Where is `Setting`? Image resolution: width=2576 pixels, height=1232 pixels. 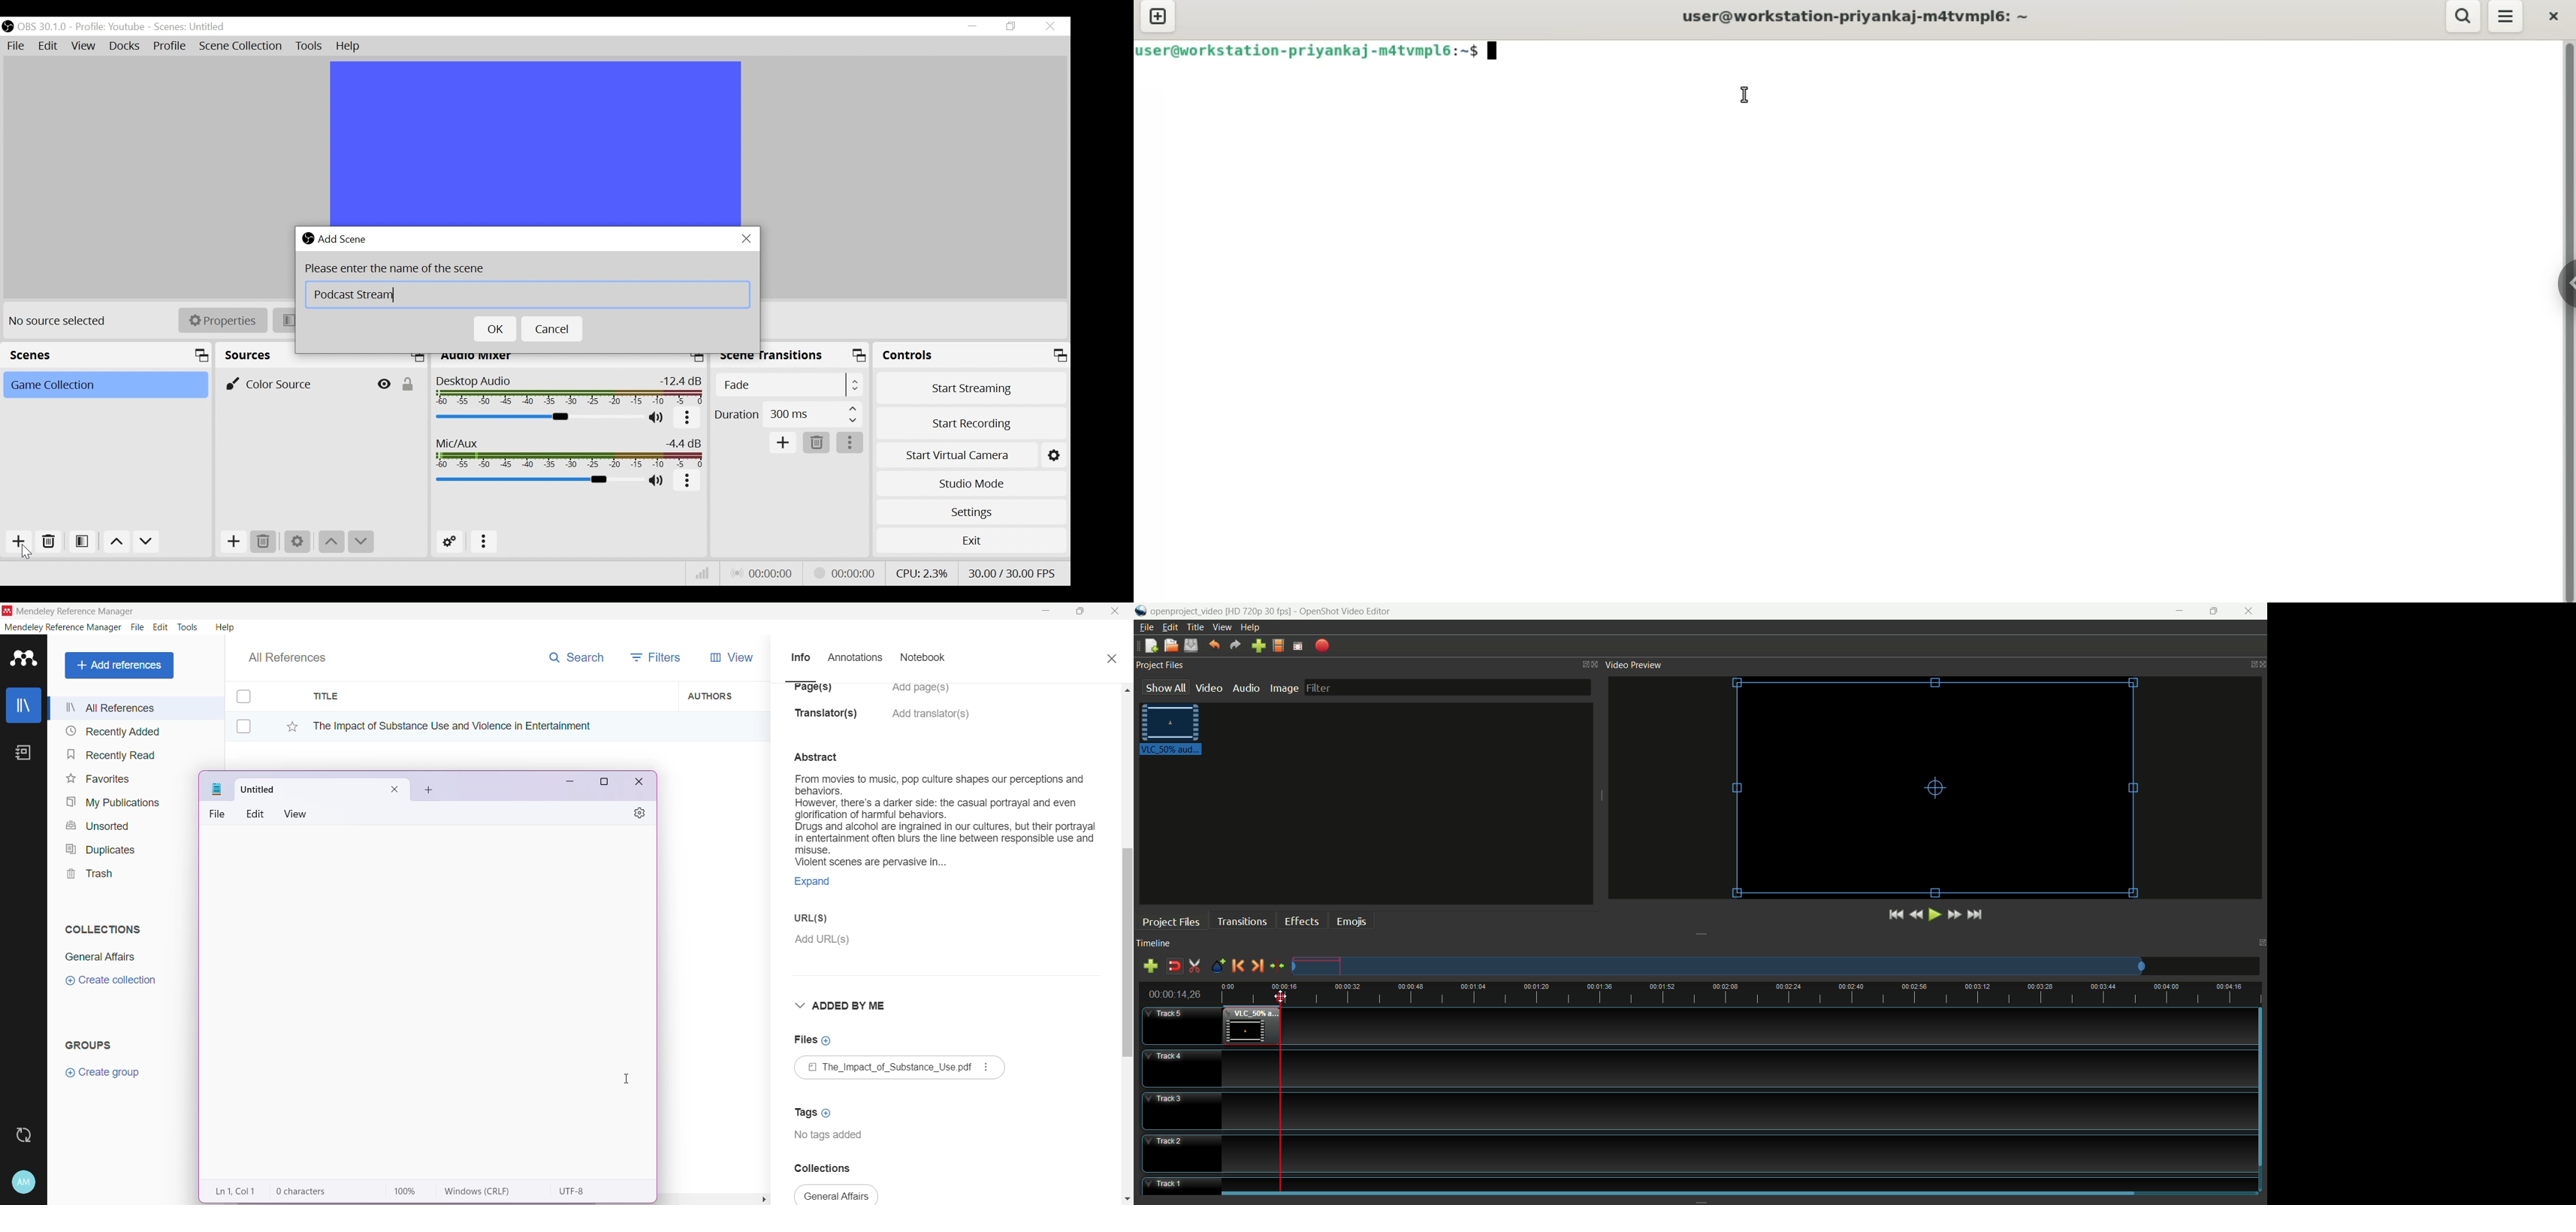 Setting is located at coordinates (1055, 453).